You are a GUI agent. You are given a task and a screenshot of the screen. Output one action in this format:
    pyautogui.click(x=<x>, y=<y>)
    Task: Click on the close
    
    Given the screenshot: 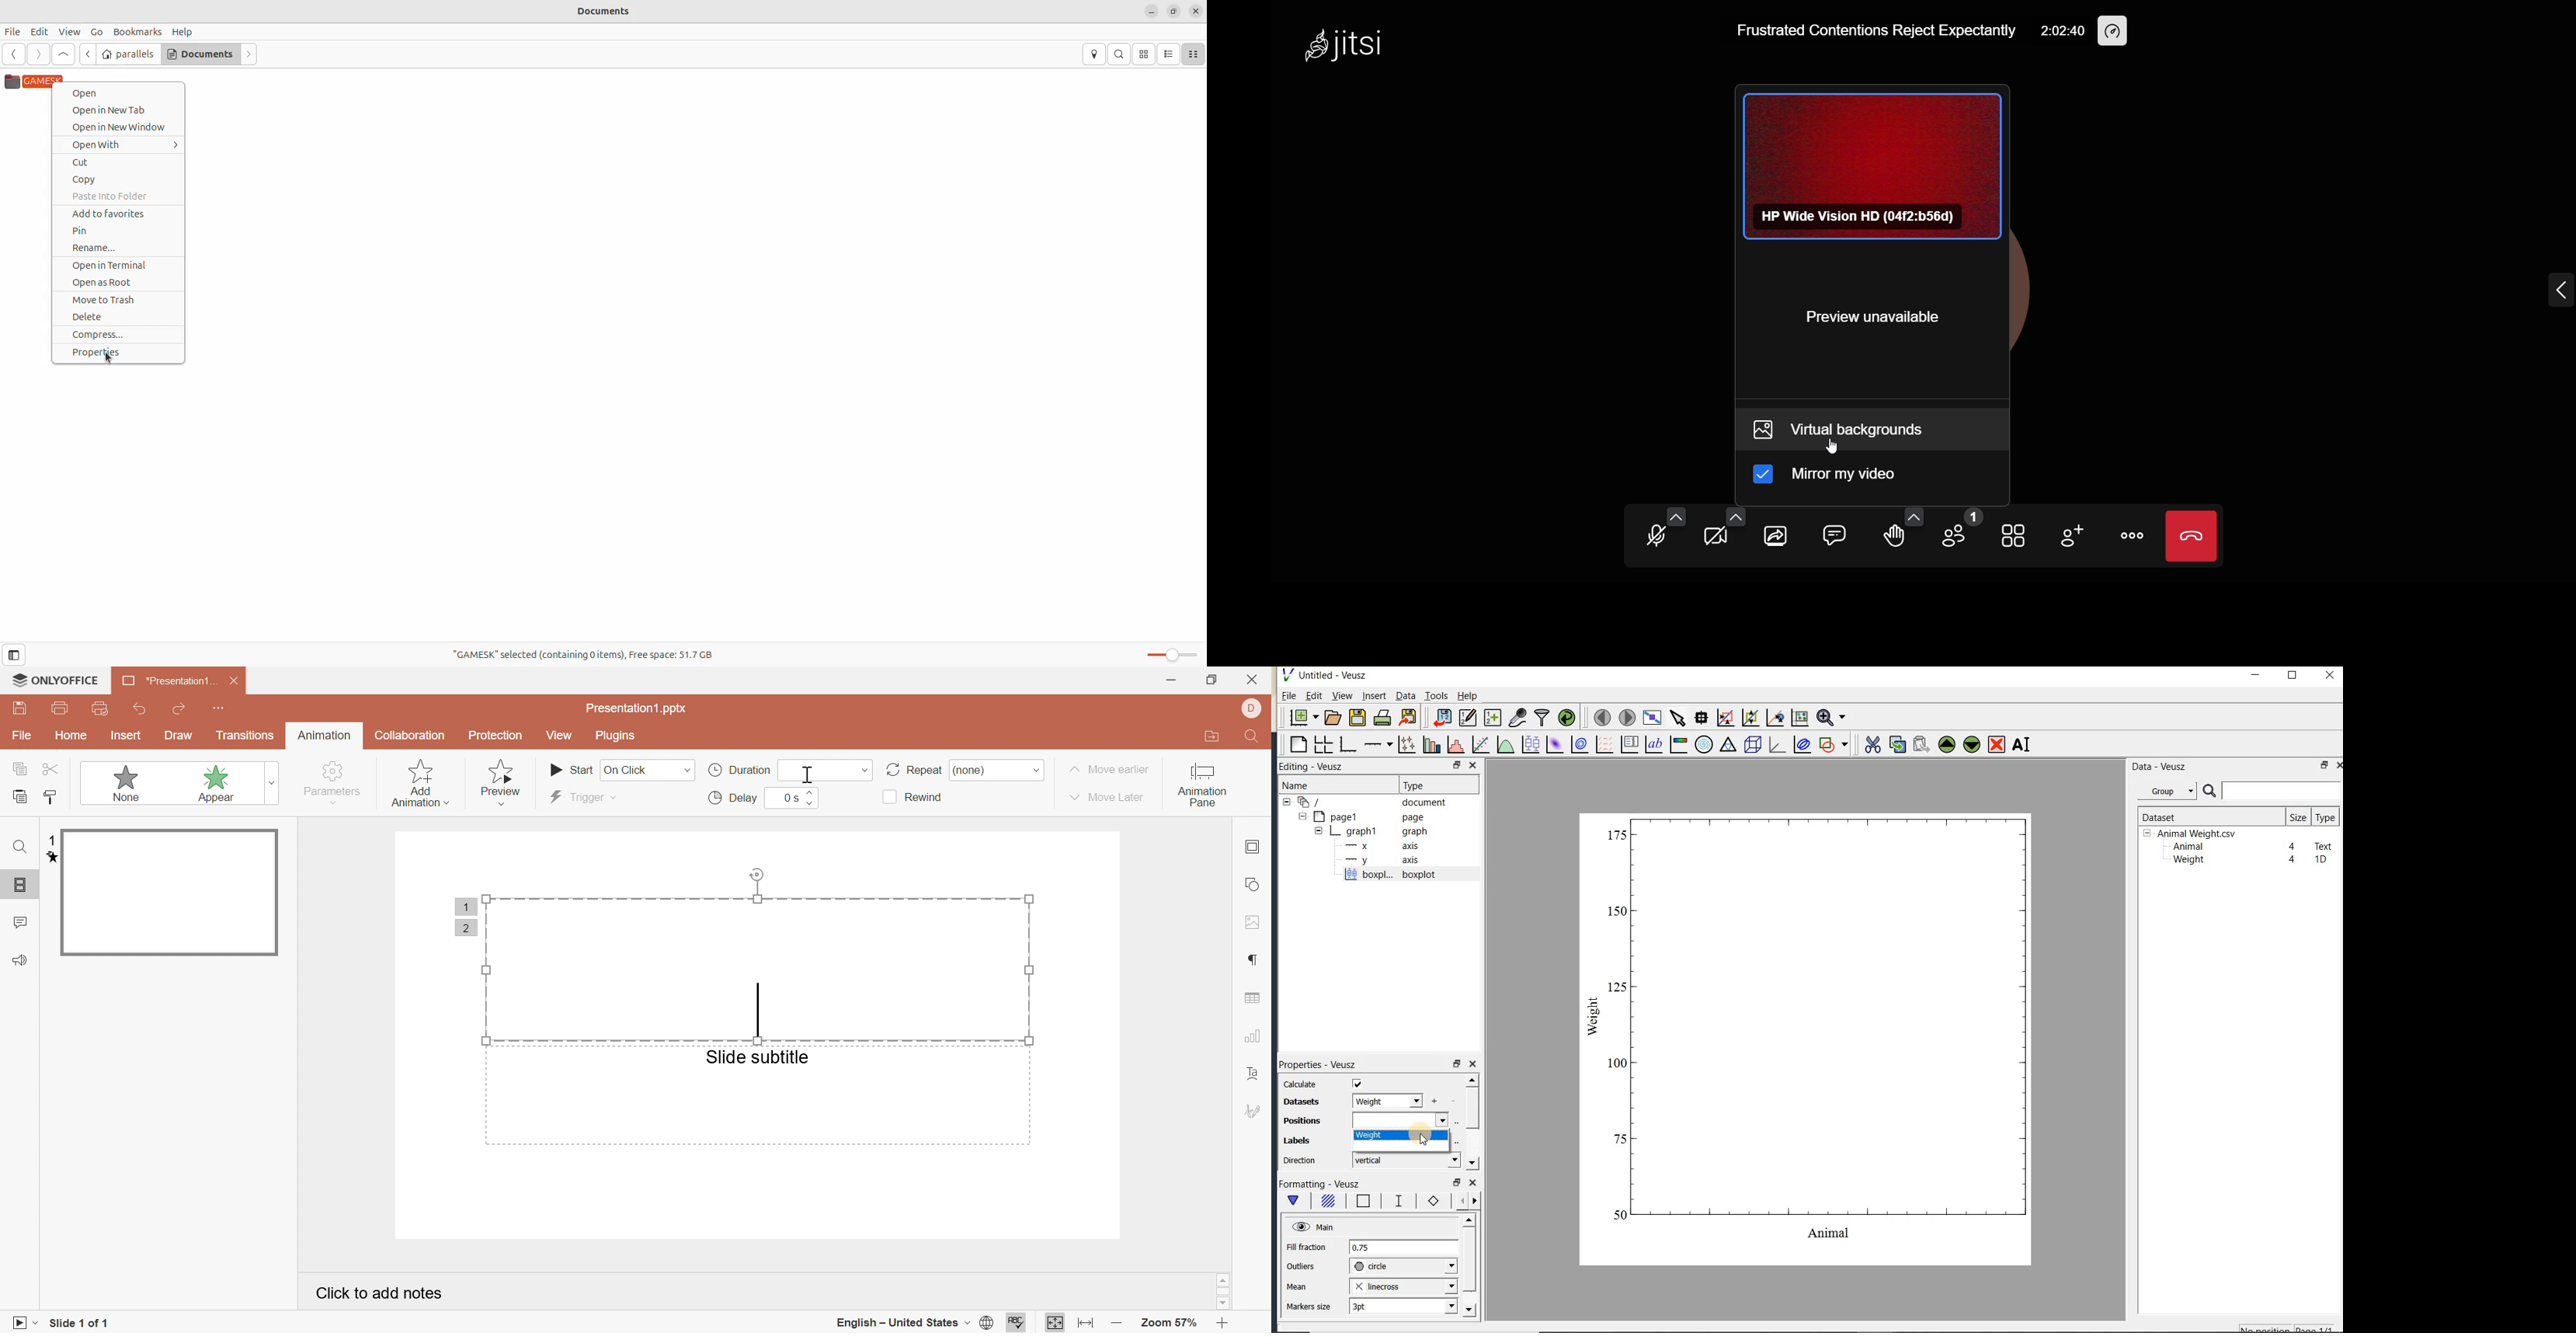 What is the action you would take?
    pyautogui.click(x=235, y=680)
    